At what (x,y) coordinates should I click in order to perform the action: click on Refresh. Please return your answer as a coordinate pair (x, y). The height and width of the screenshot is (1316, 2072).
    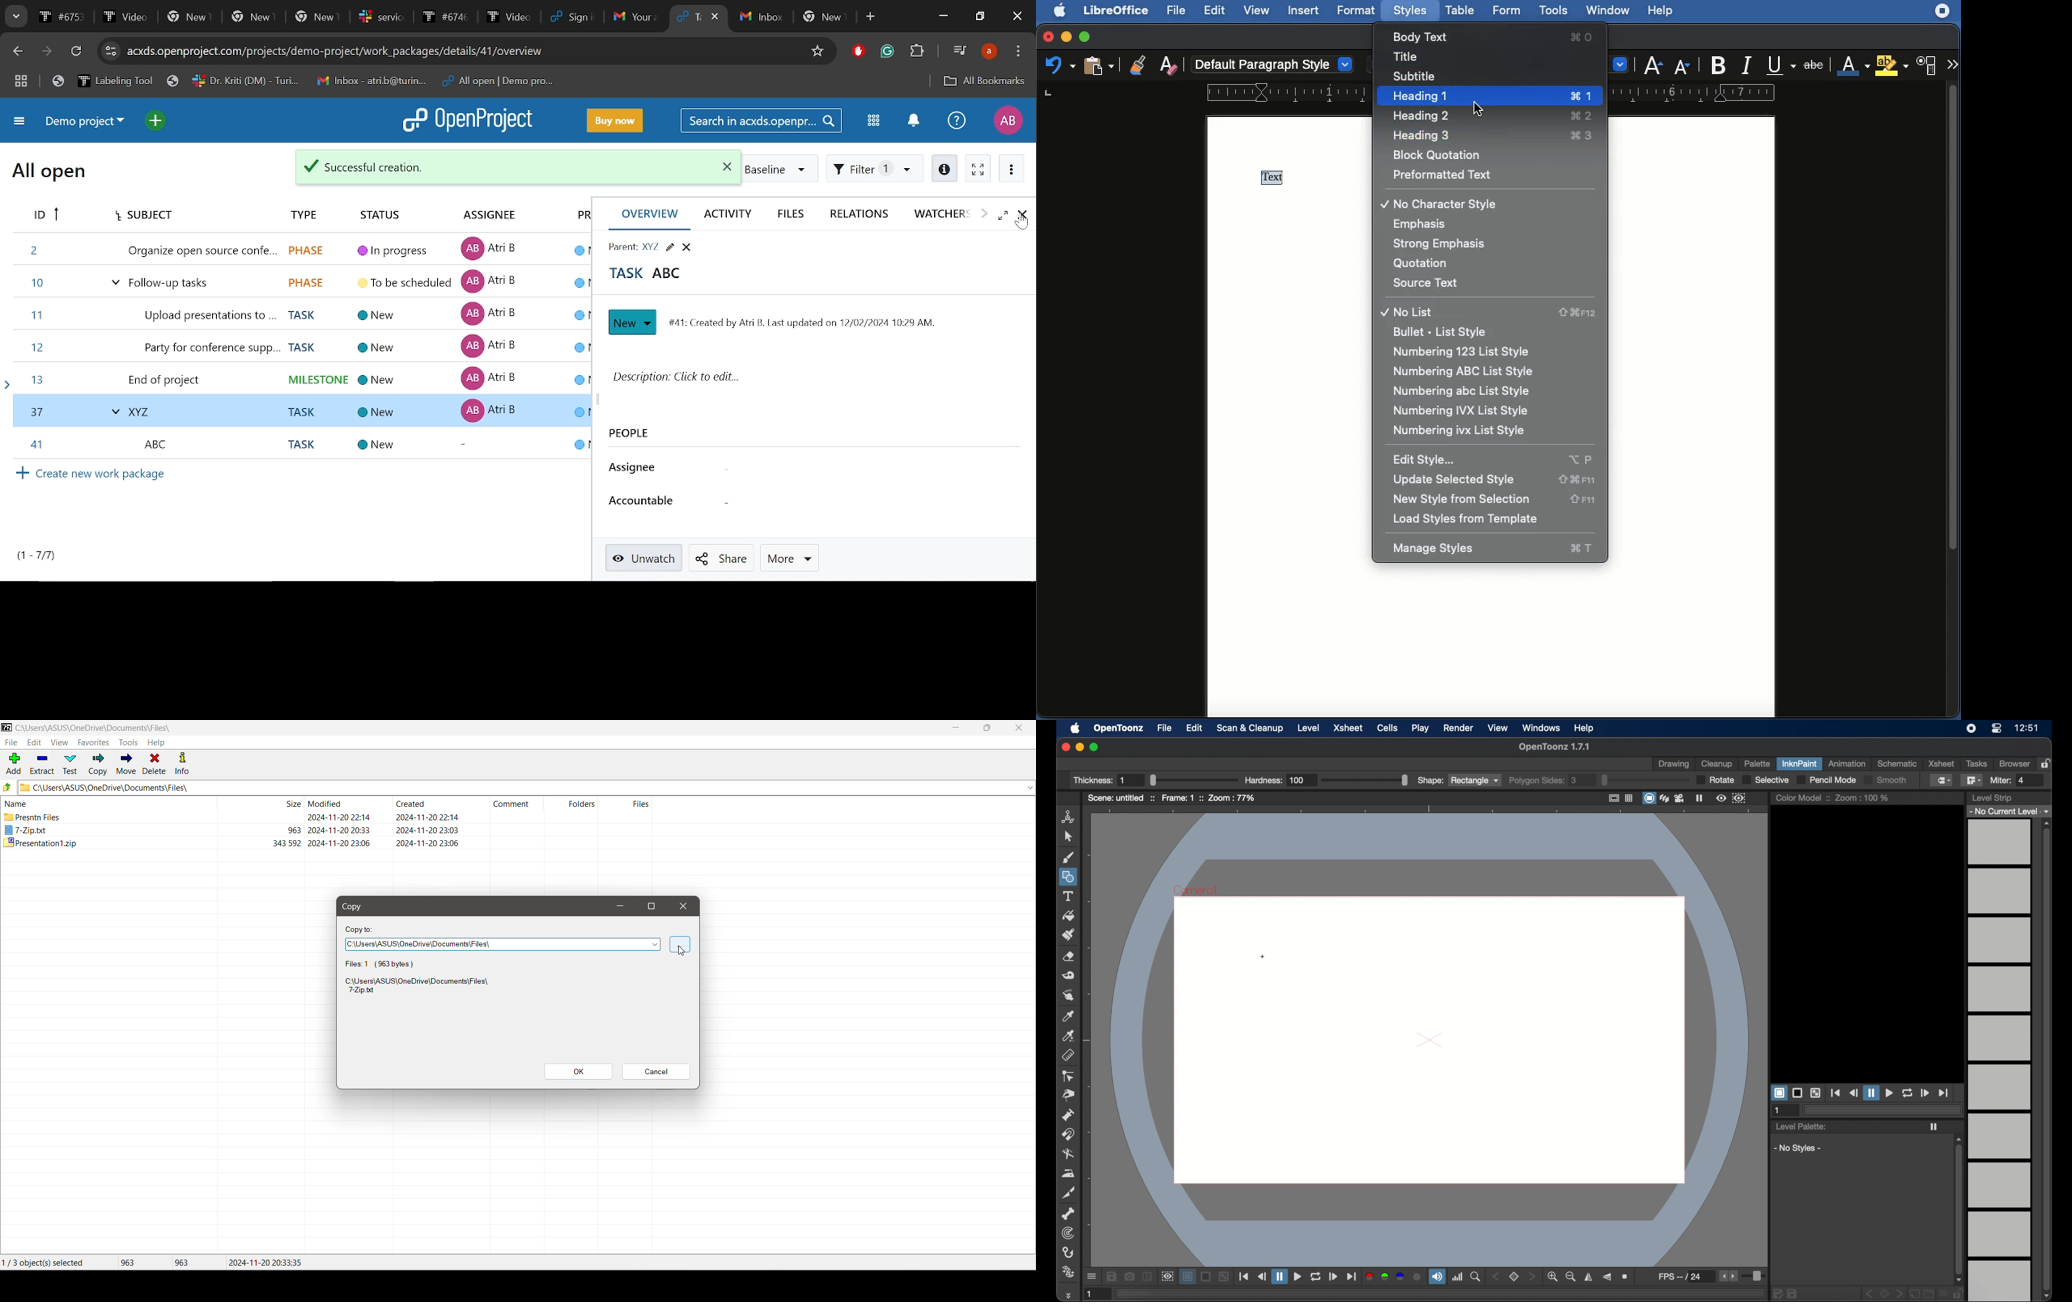
    Looking at the image, I should click on (79, 52).